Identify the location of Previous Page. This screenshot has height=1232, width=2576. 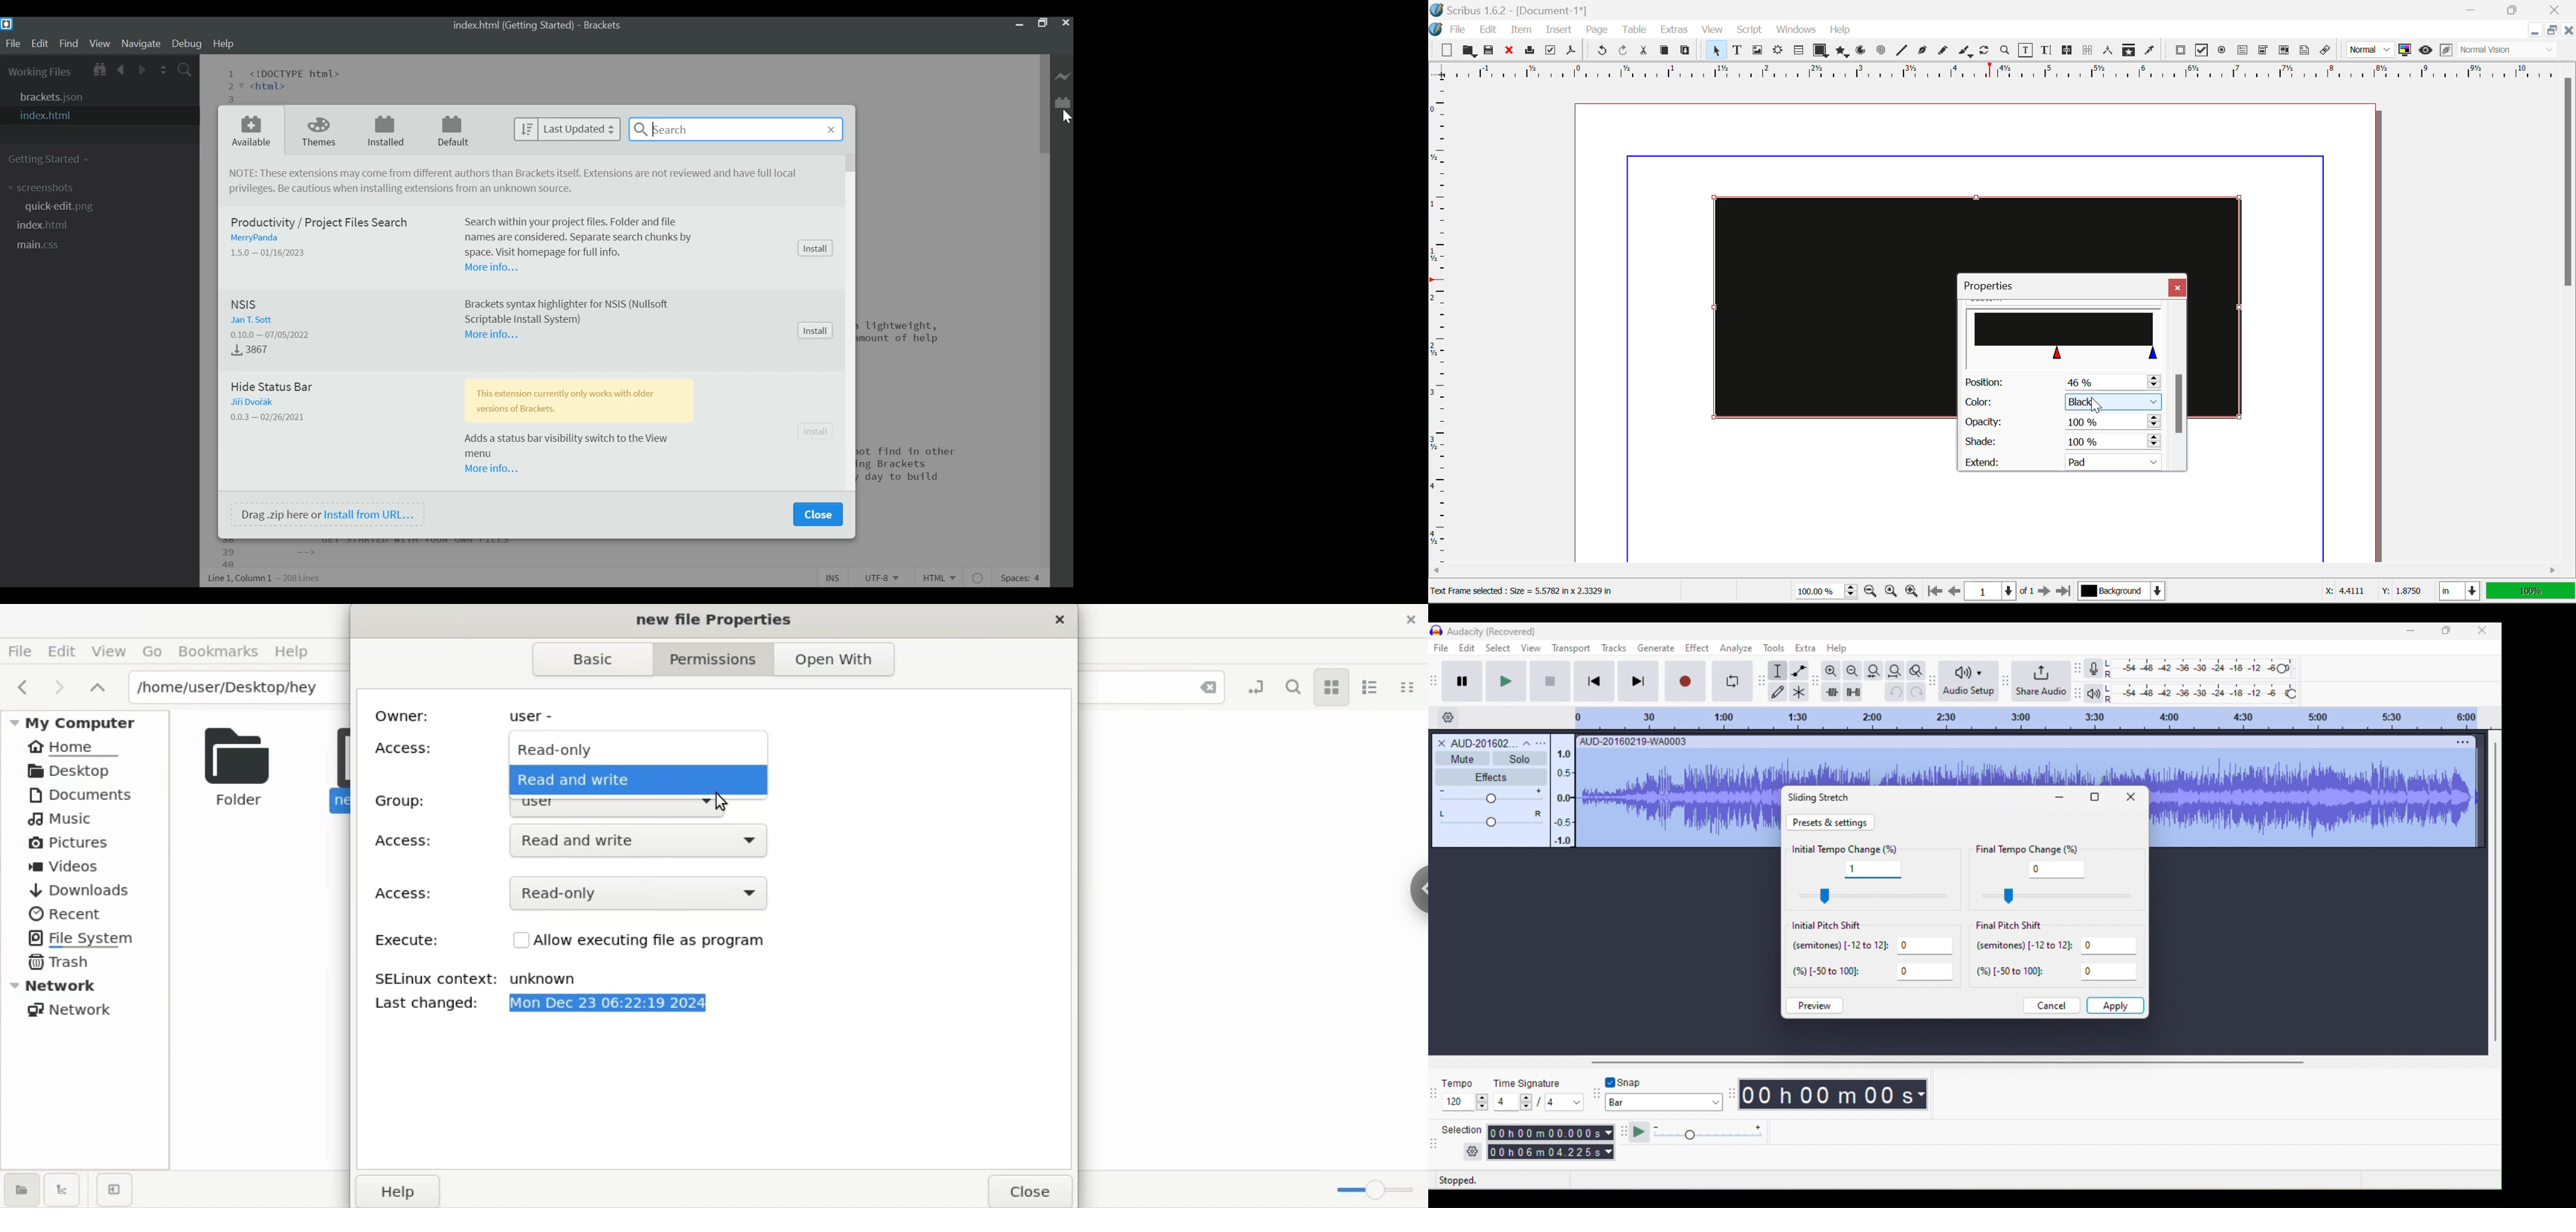
(1954, 593).